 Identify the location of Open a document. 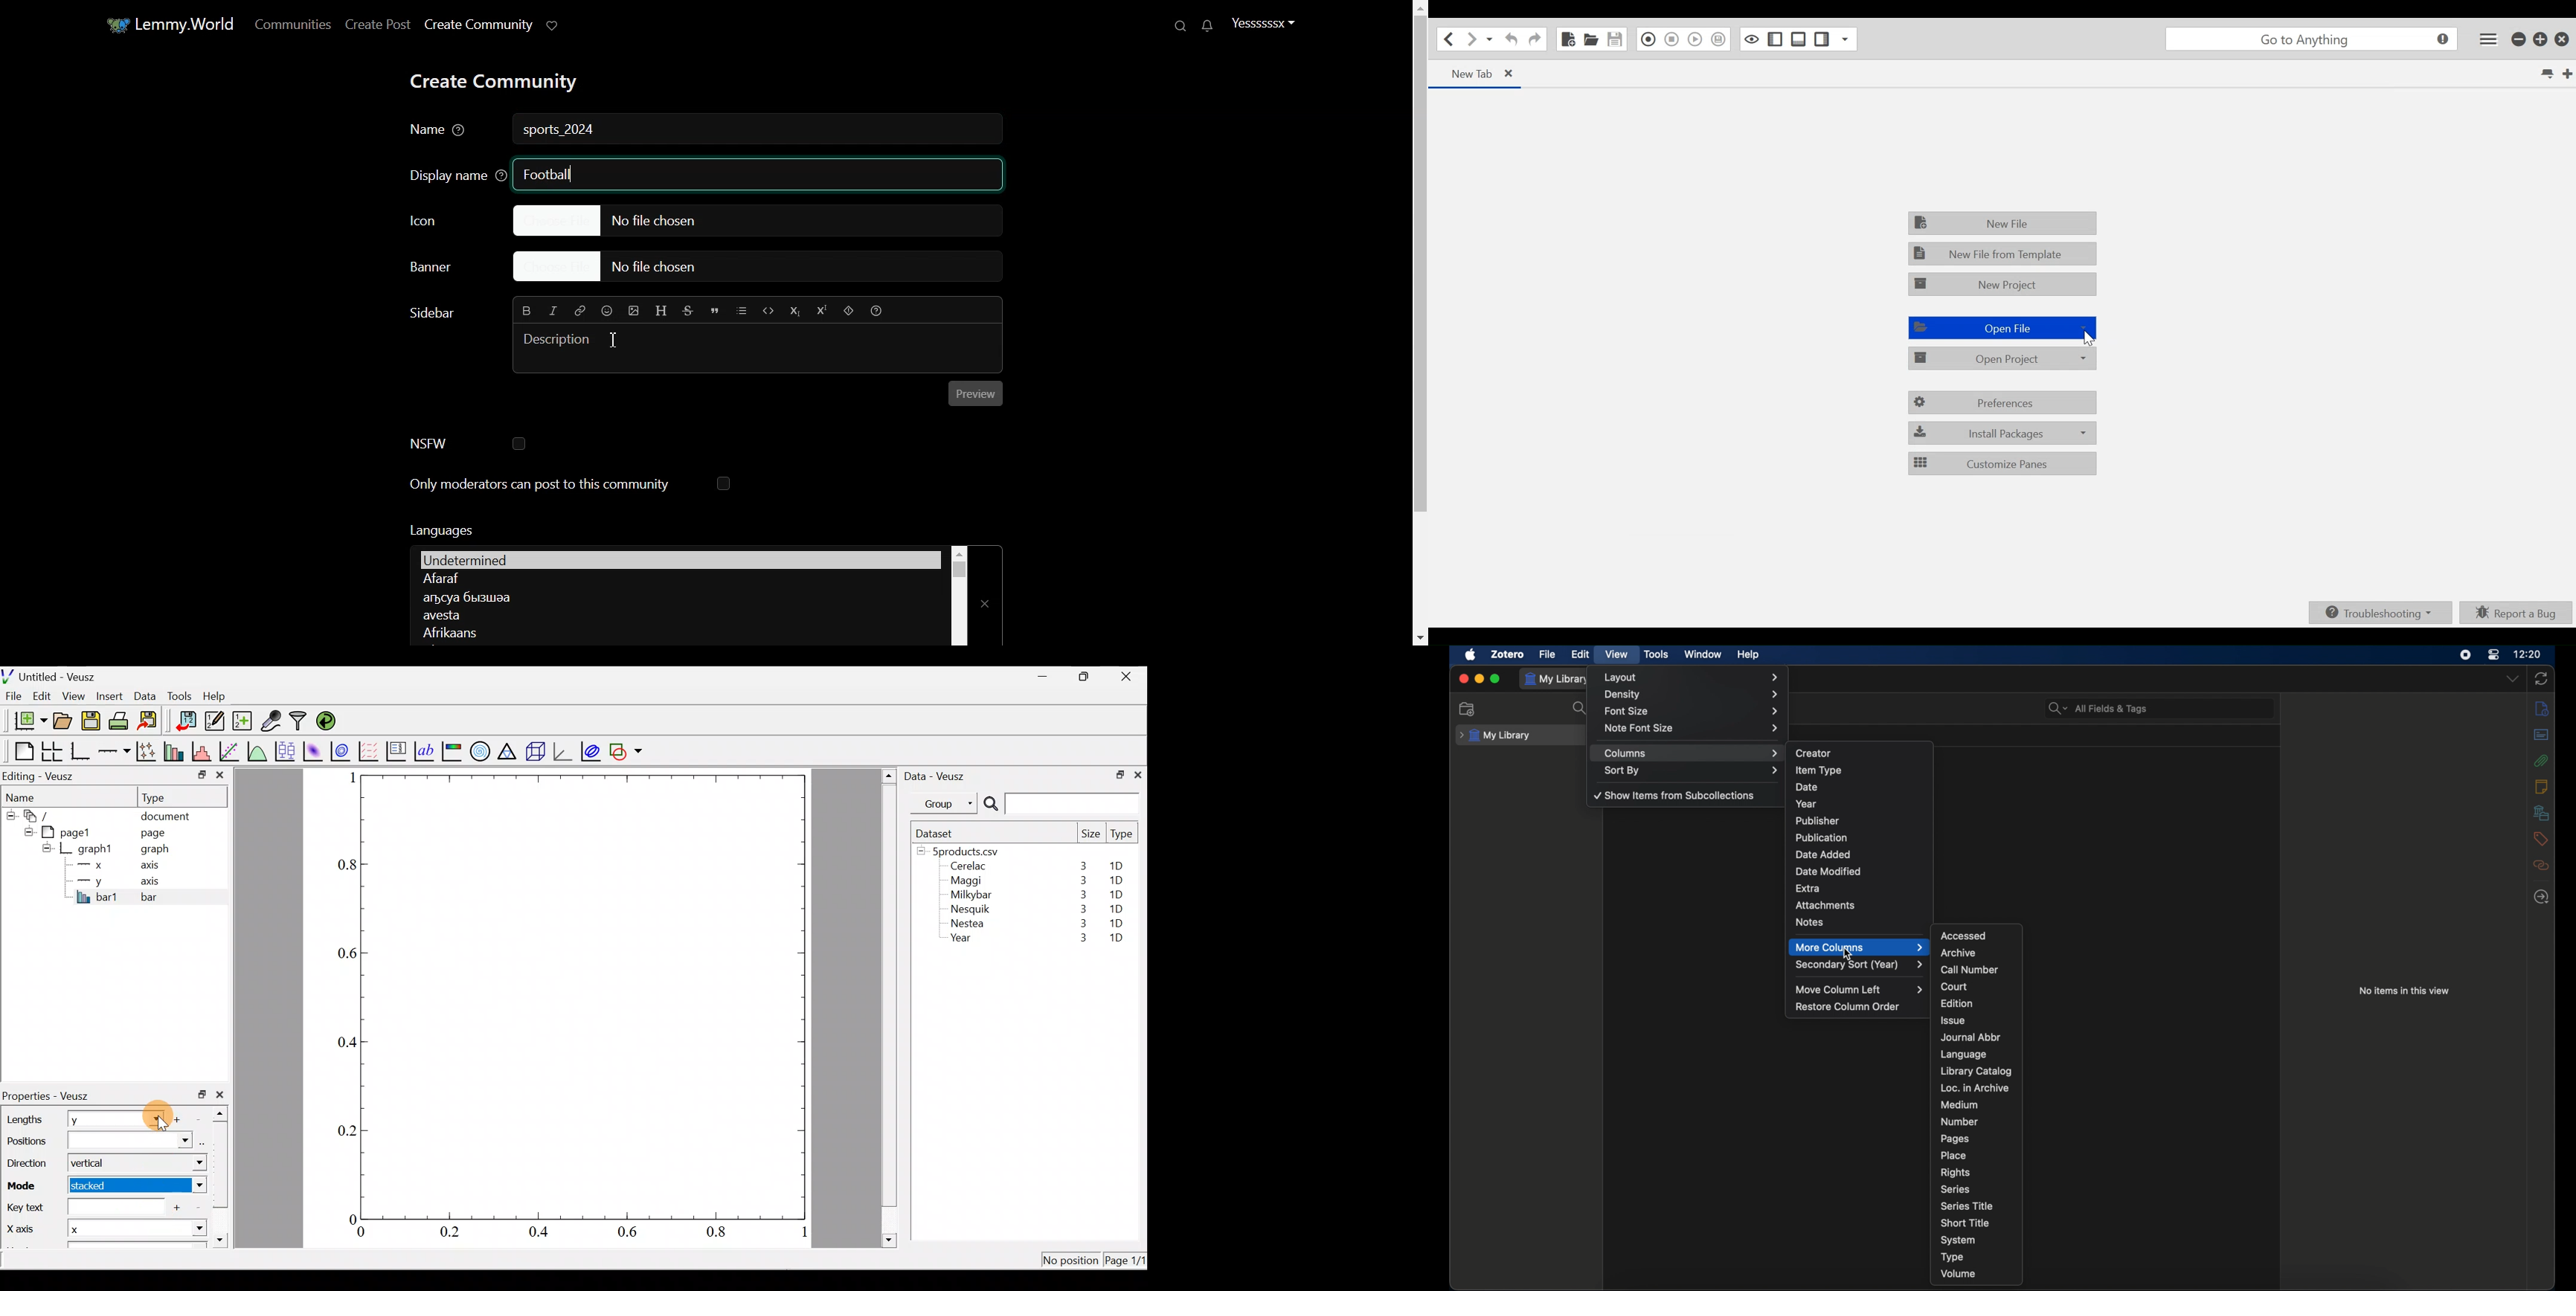
(64, 722).